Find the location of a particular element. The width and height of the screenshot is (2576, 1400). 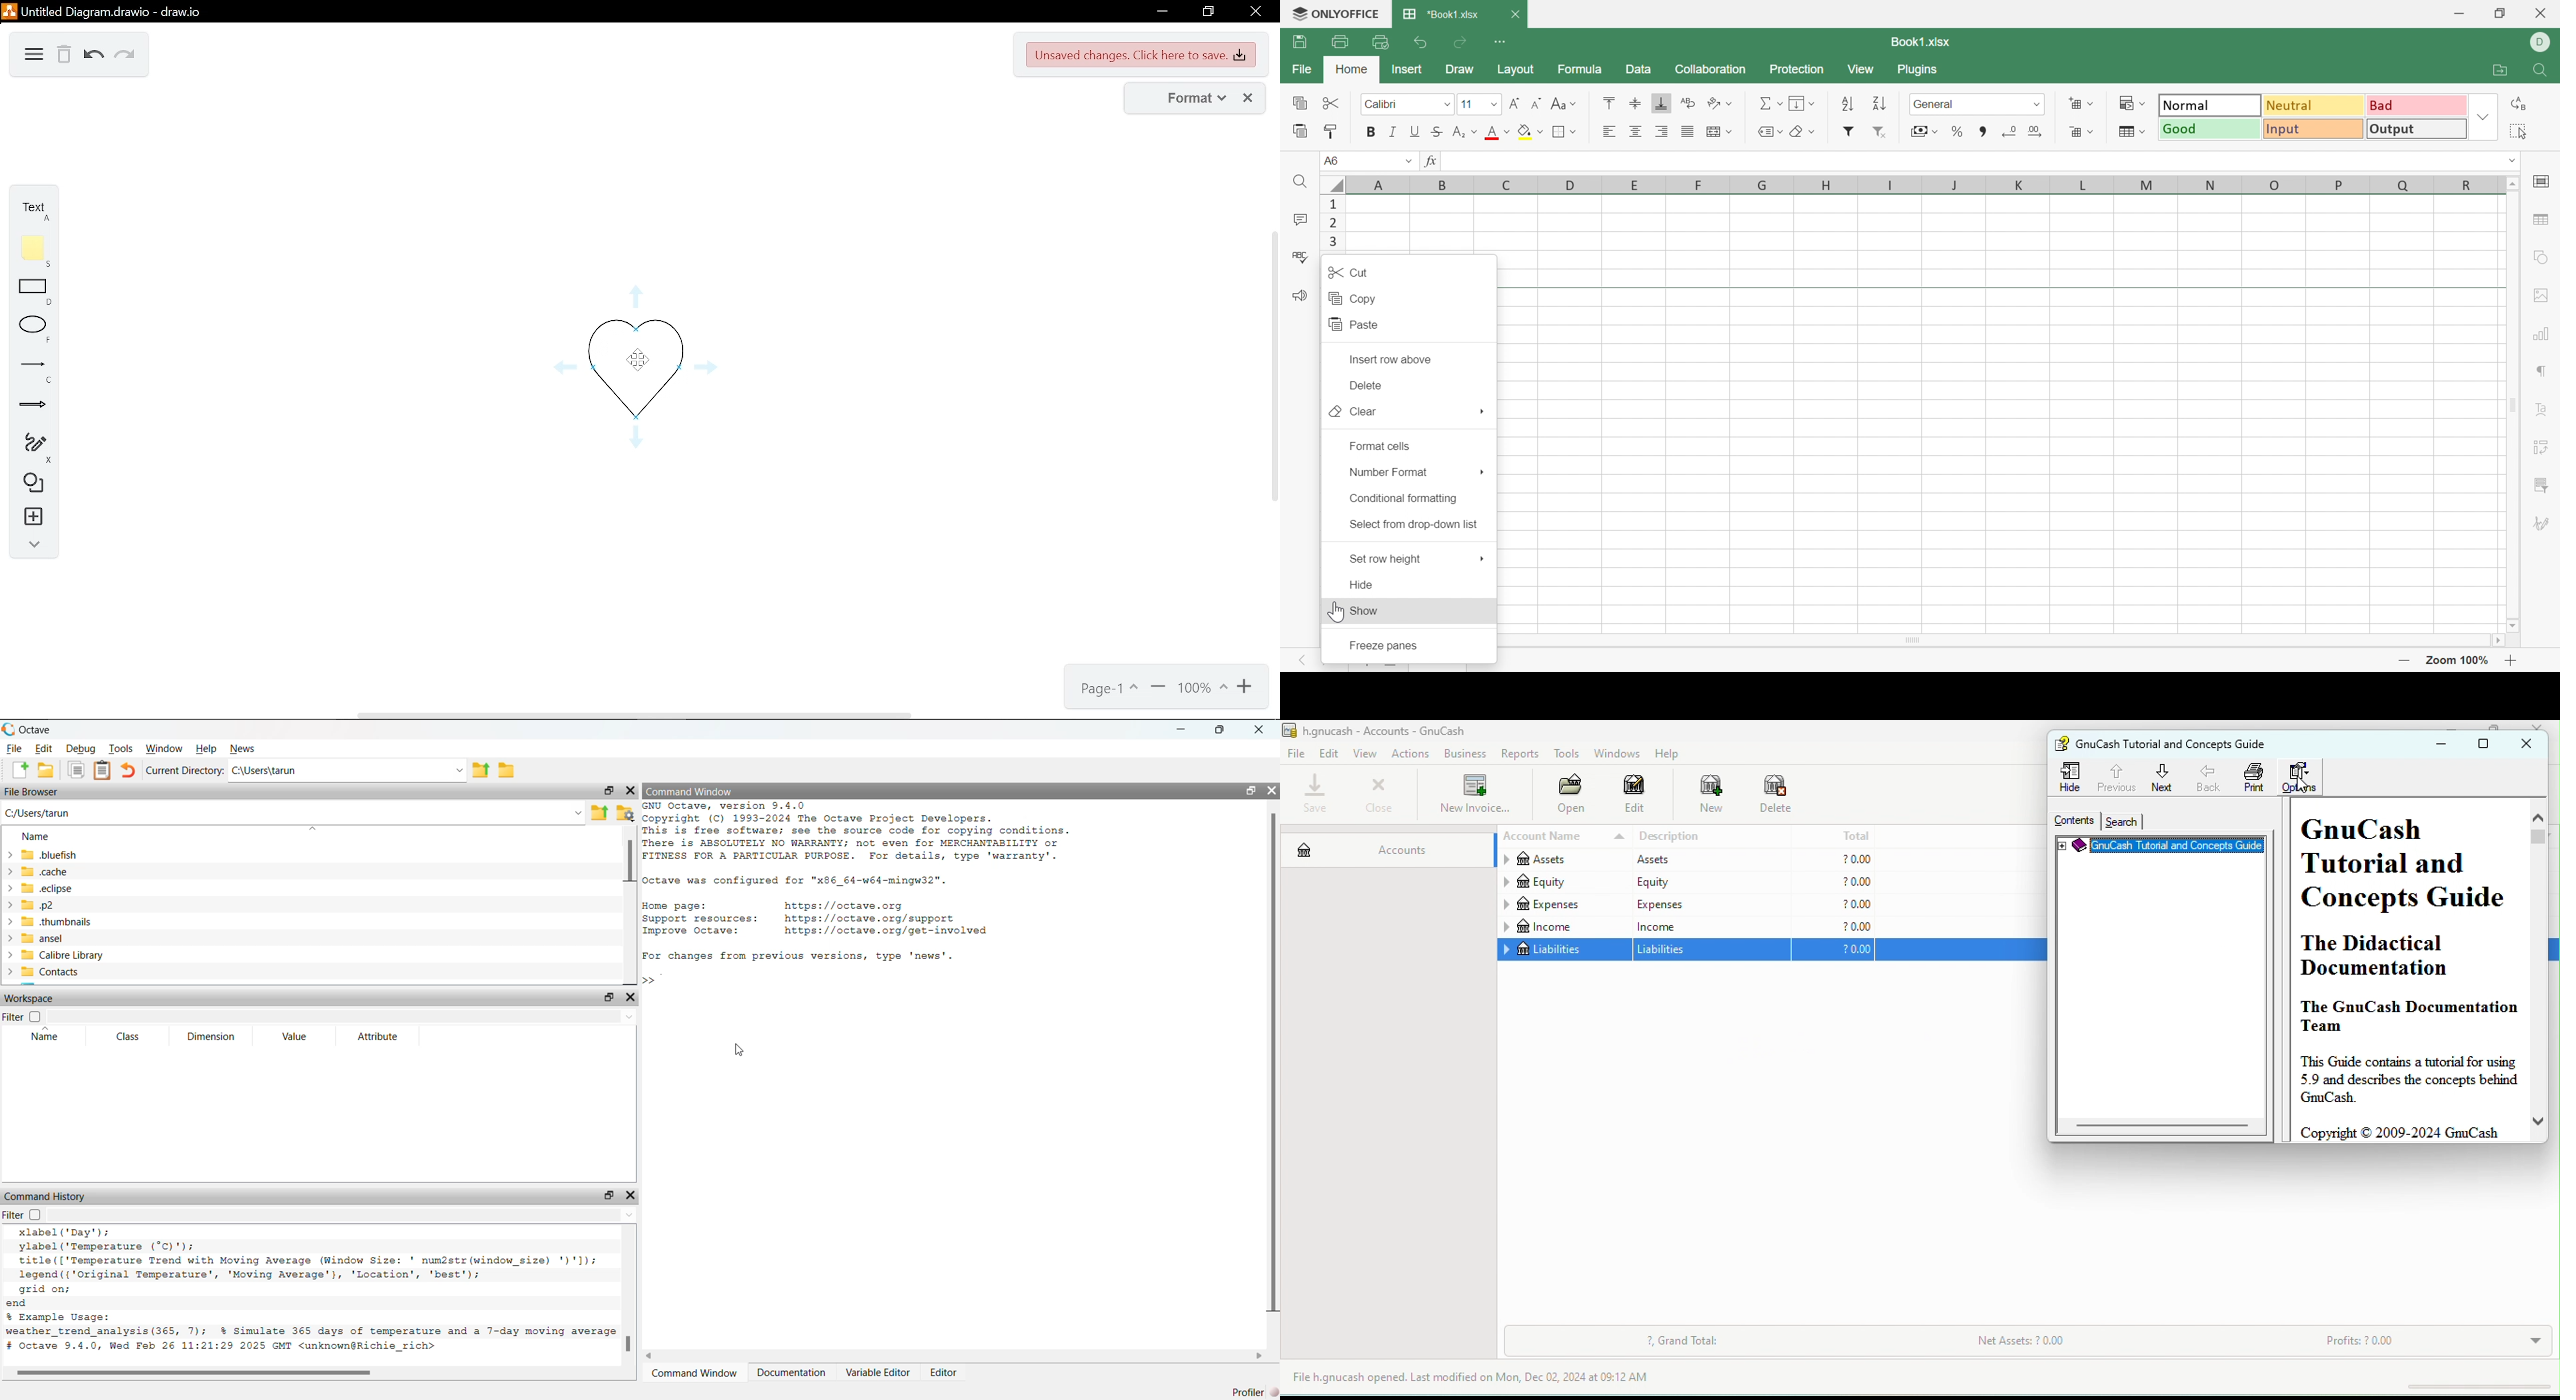

income is located at coordinates (1563, 927).